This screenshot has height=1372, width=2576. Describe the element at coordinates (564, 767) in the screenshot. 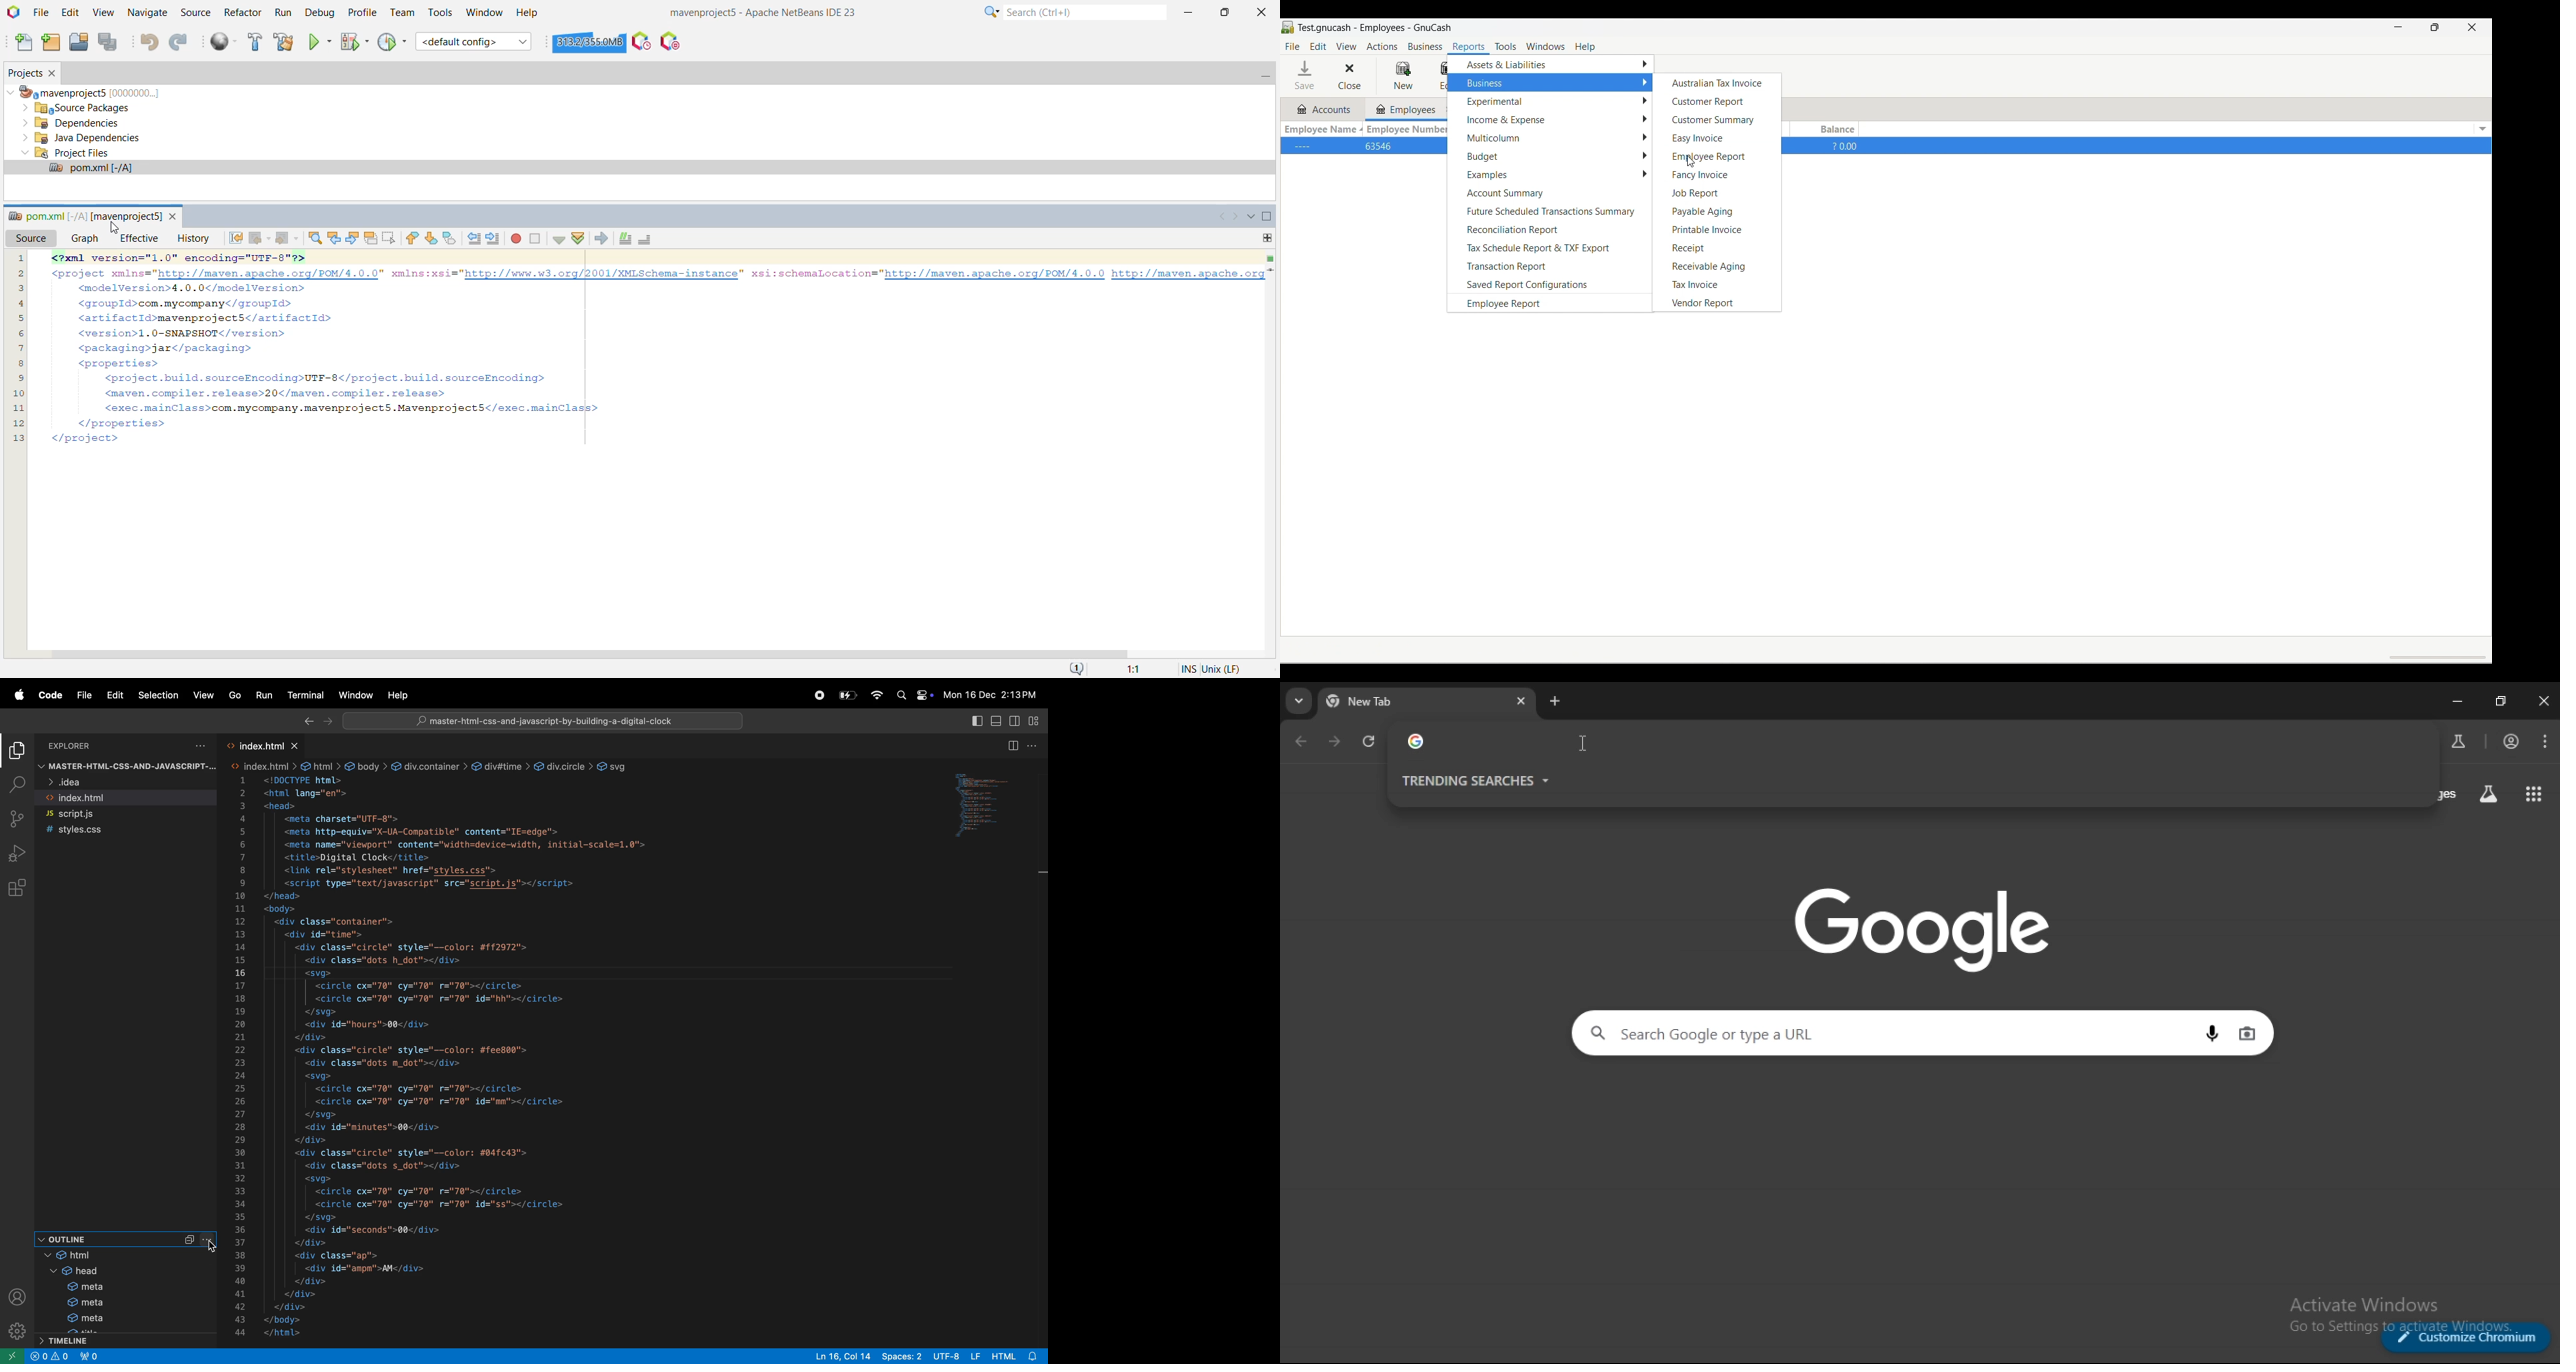

I see `div` at that location.